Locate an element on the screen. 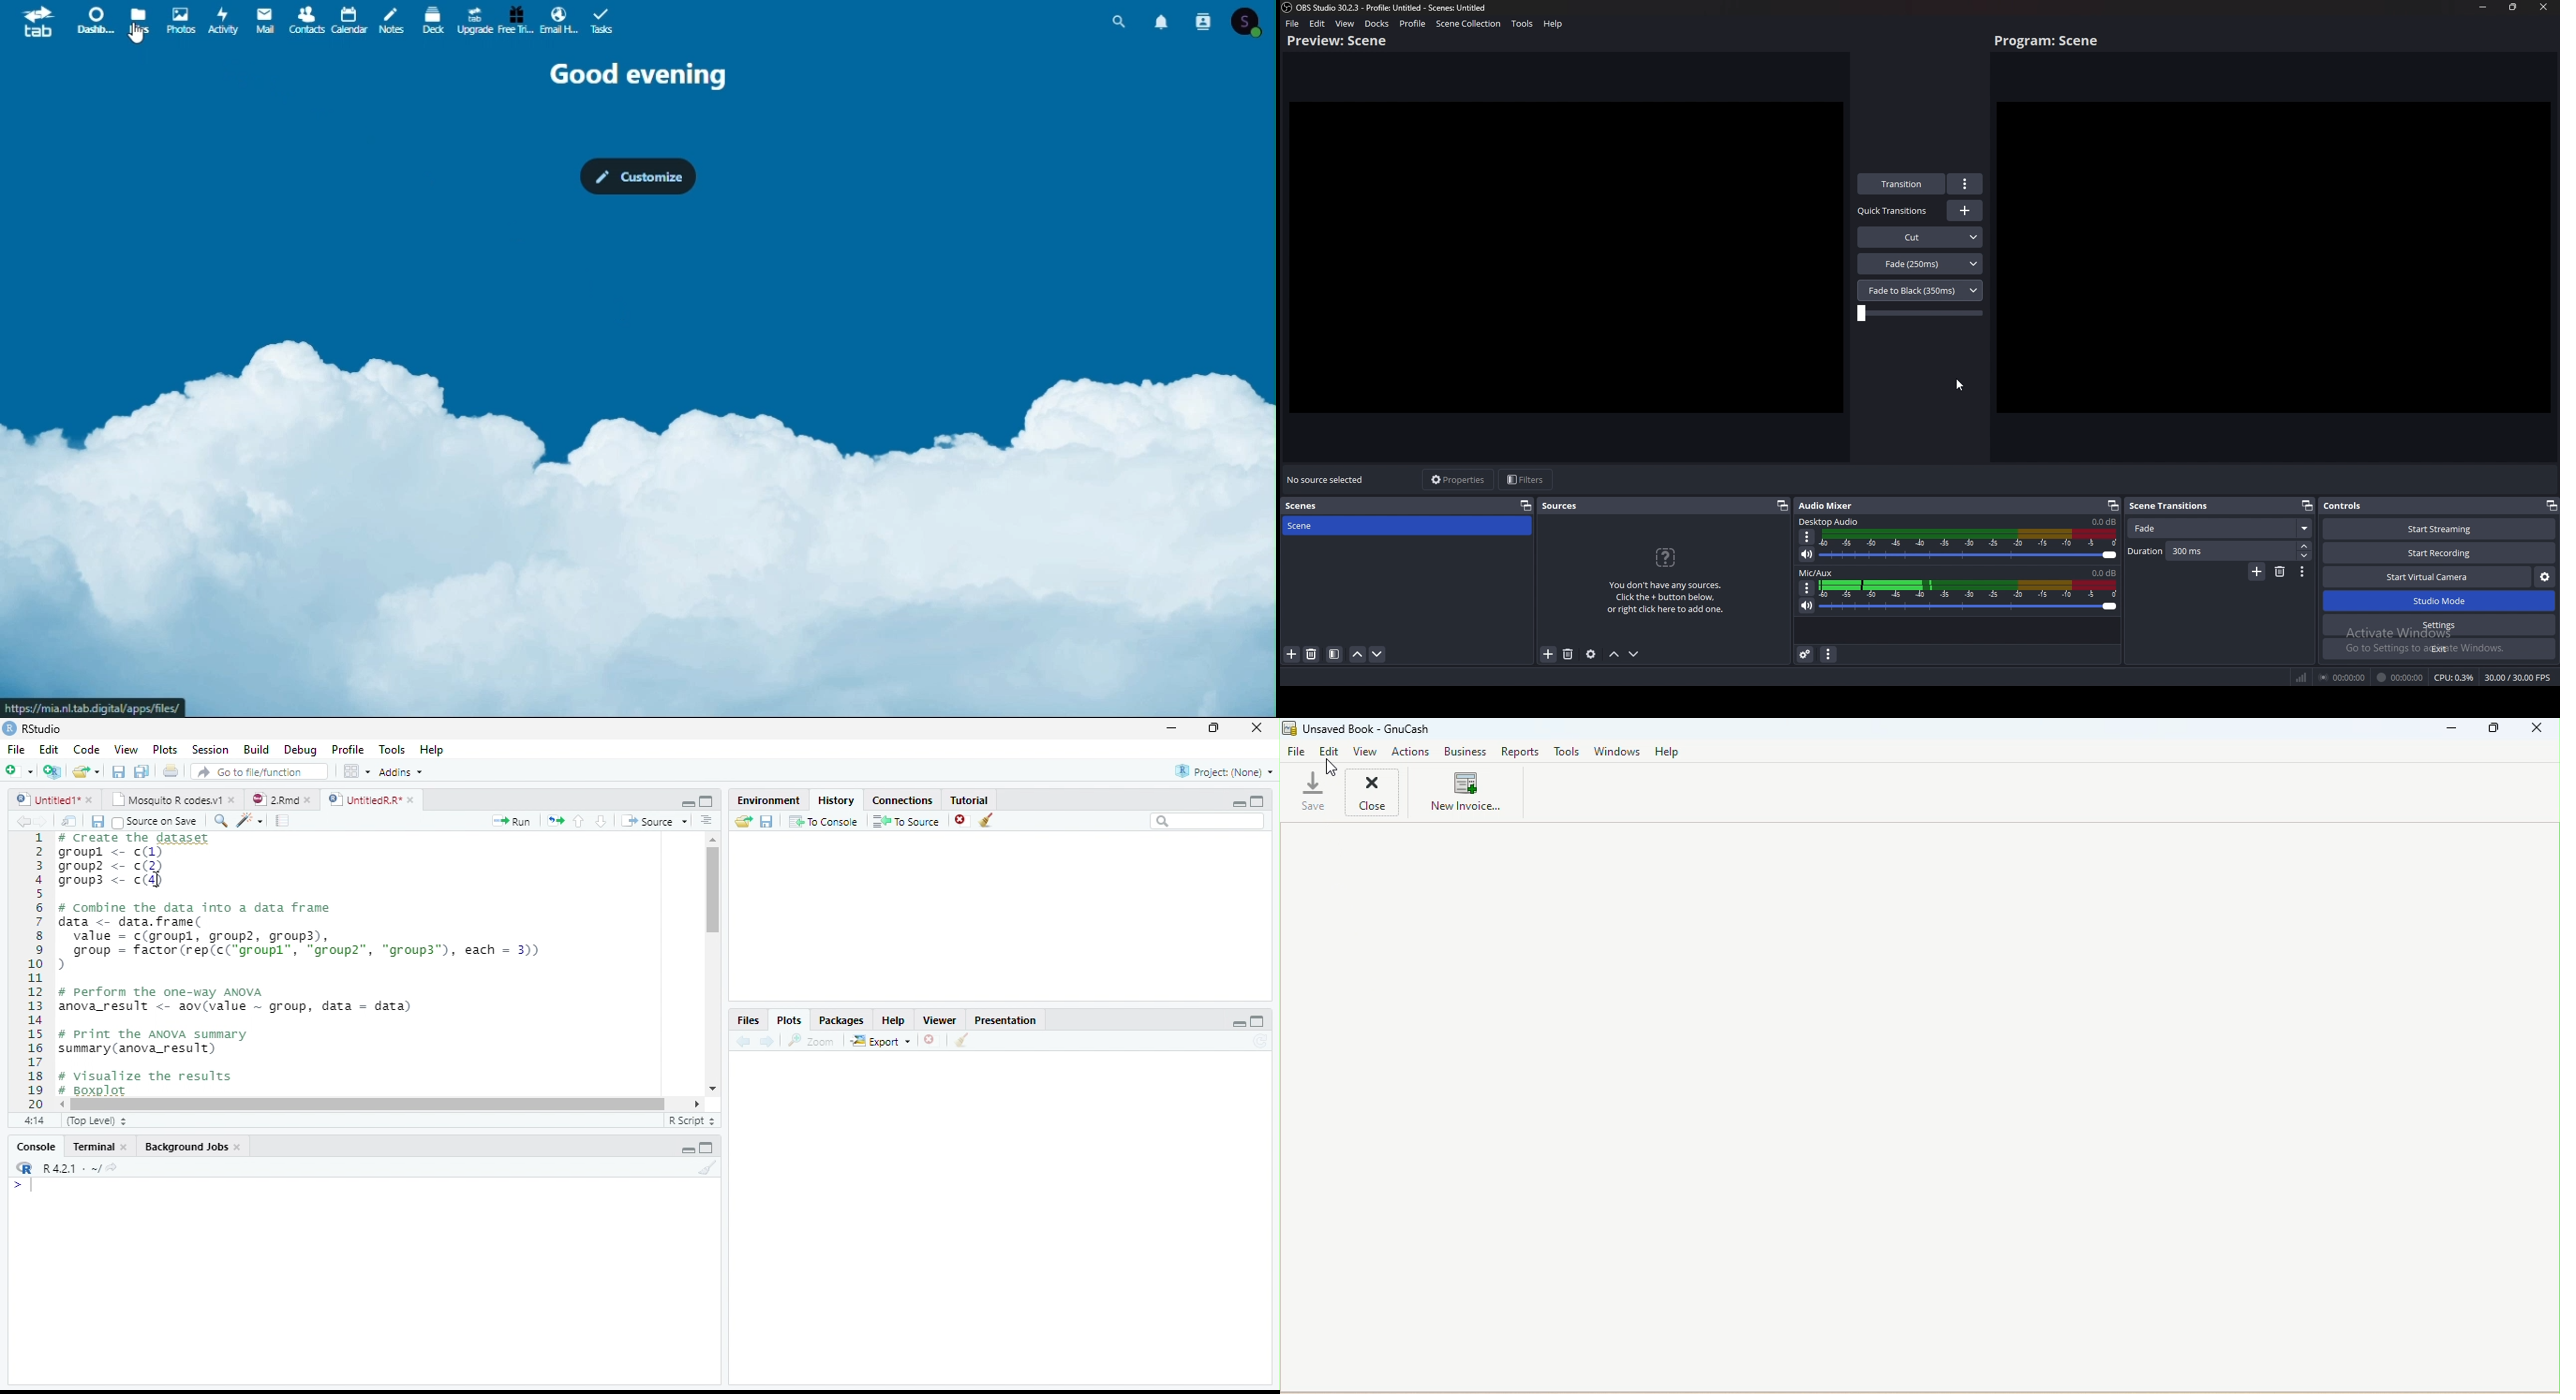 This screenshot has width=2576, height=1400. view is located at coordinates (1345, 23).